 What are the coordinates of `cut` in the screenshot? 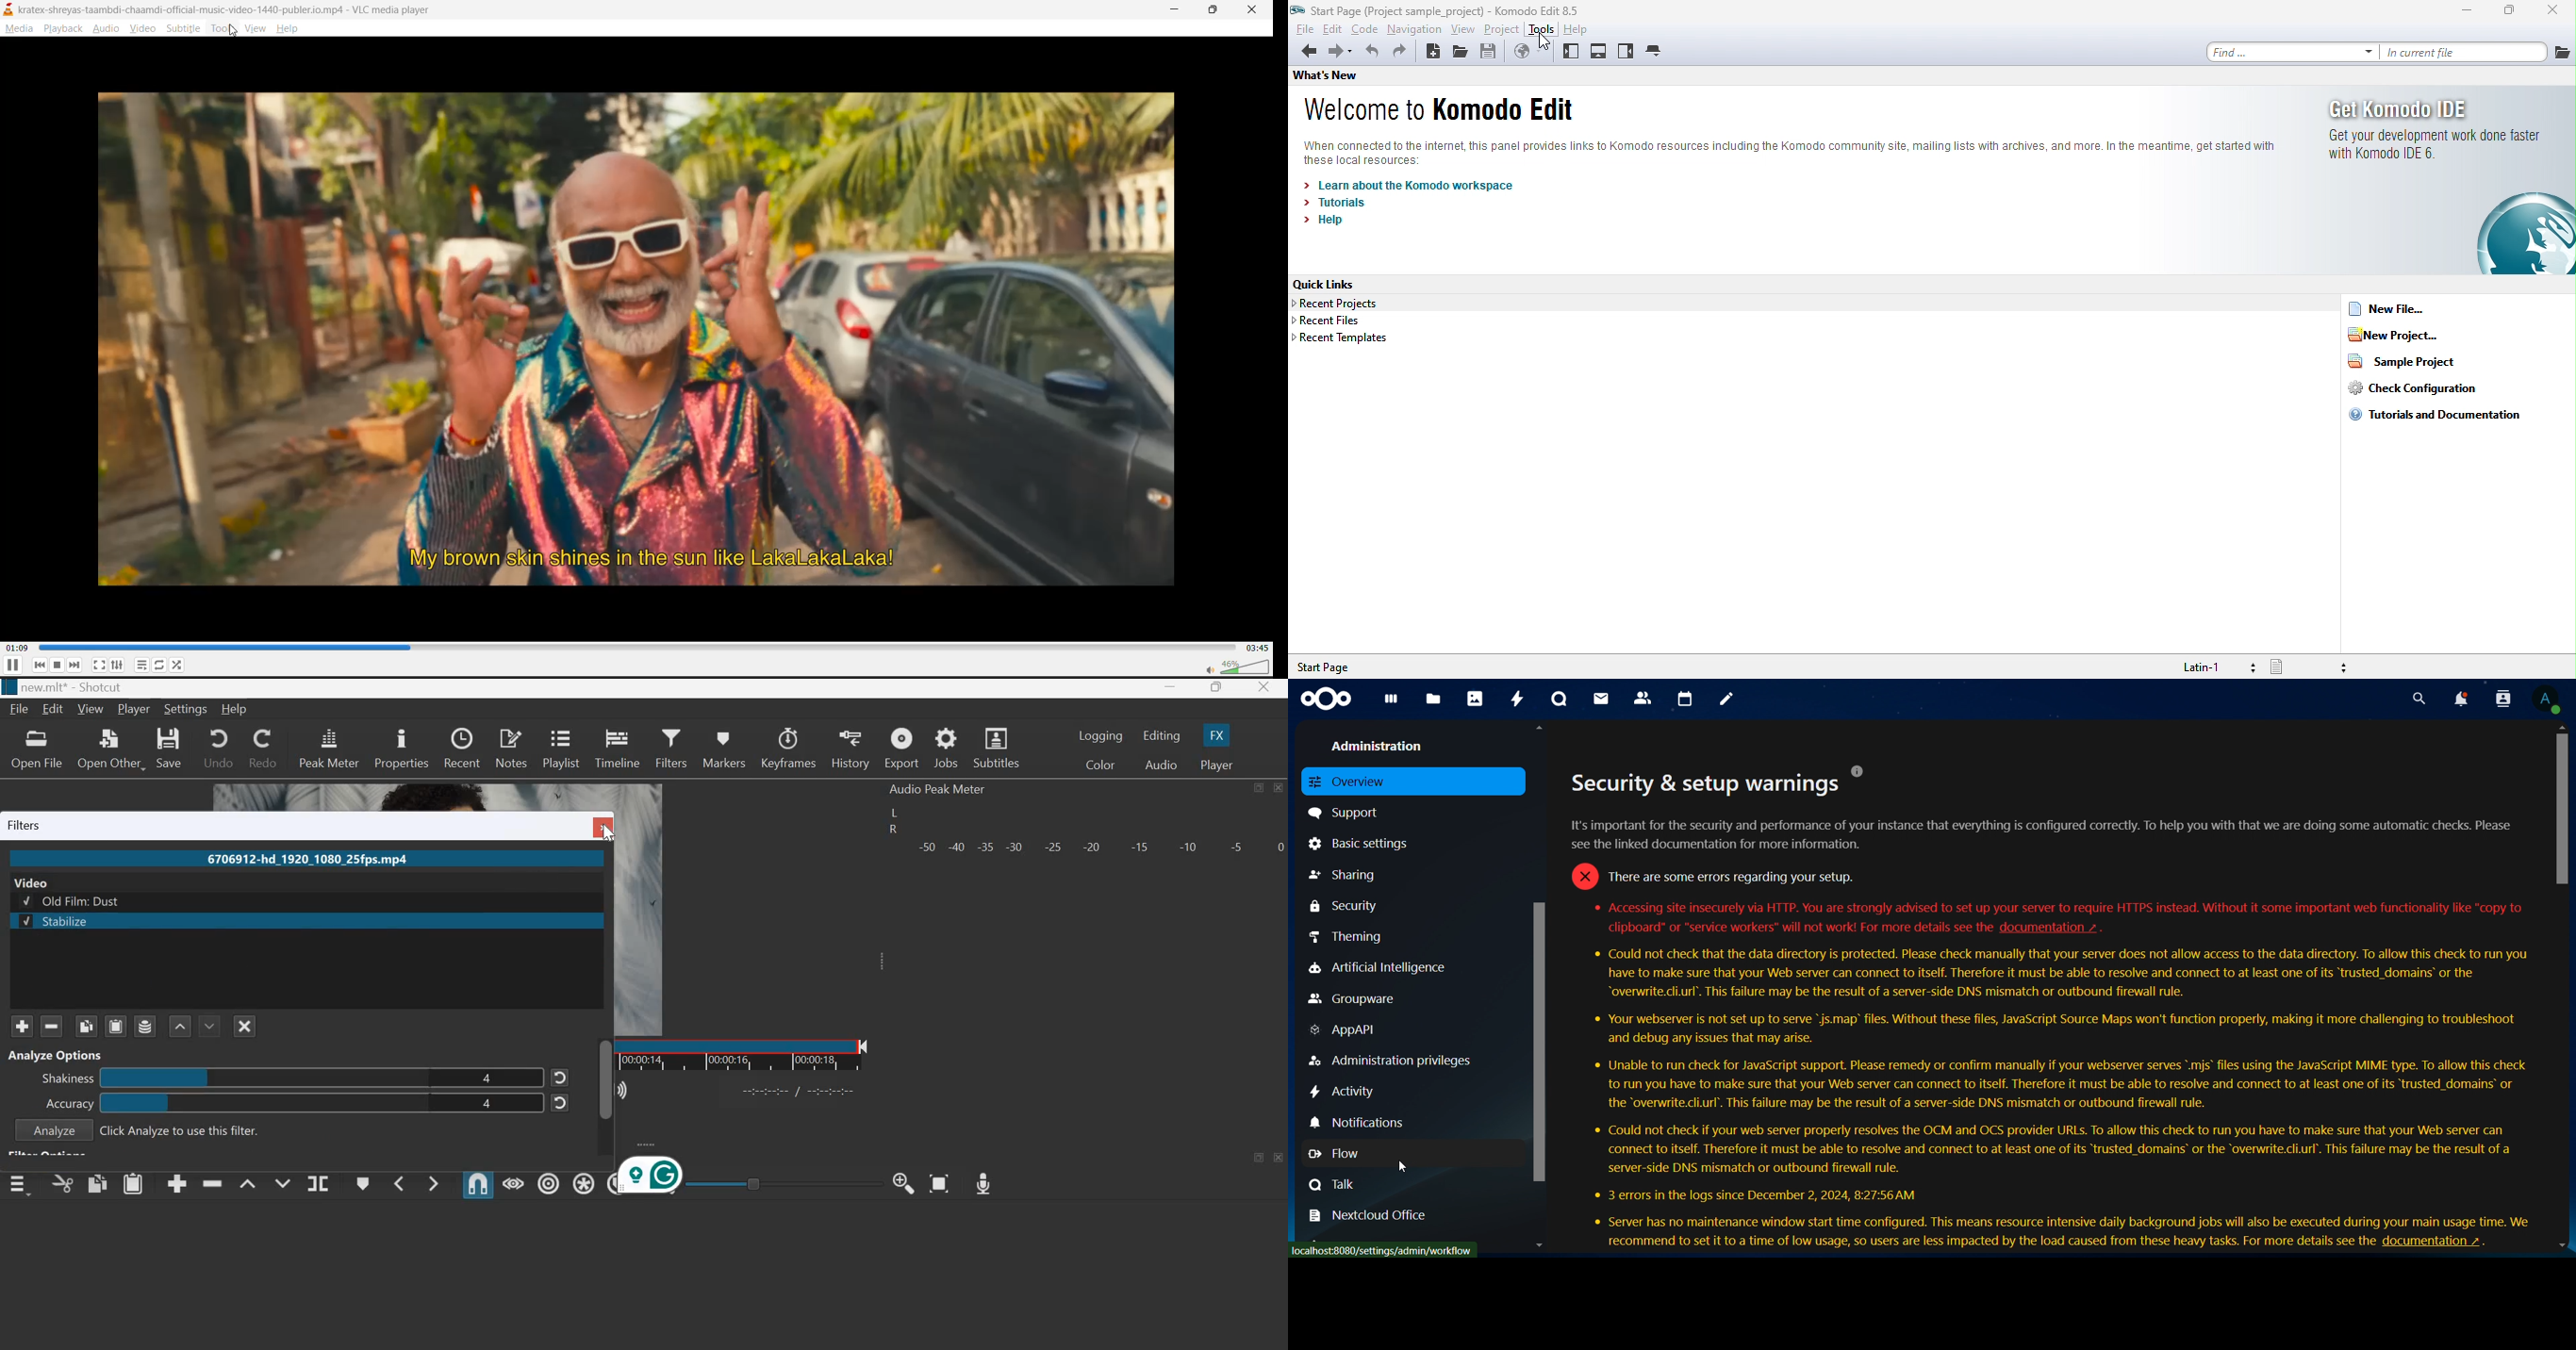 It's located at (63, 1184).